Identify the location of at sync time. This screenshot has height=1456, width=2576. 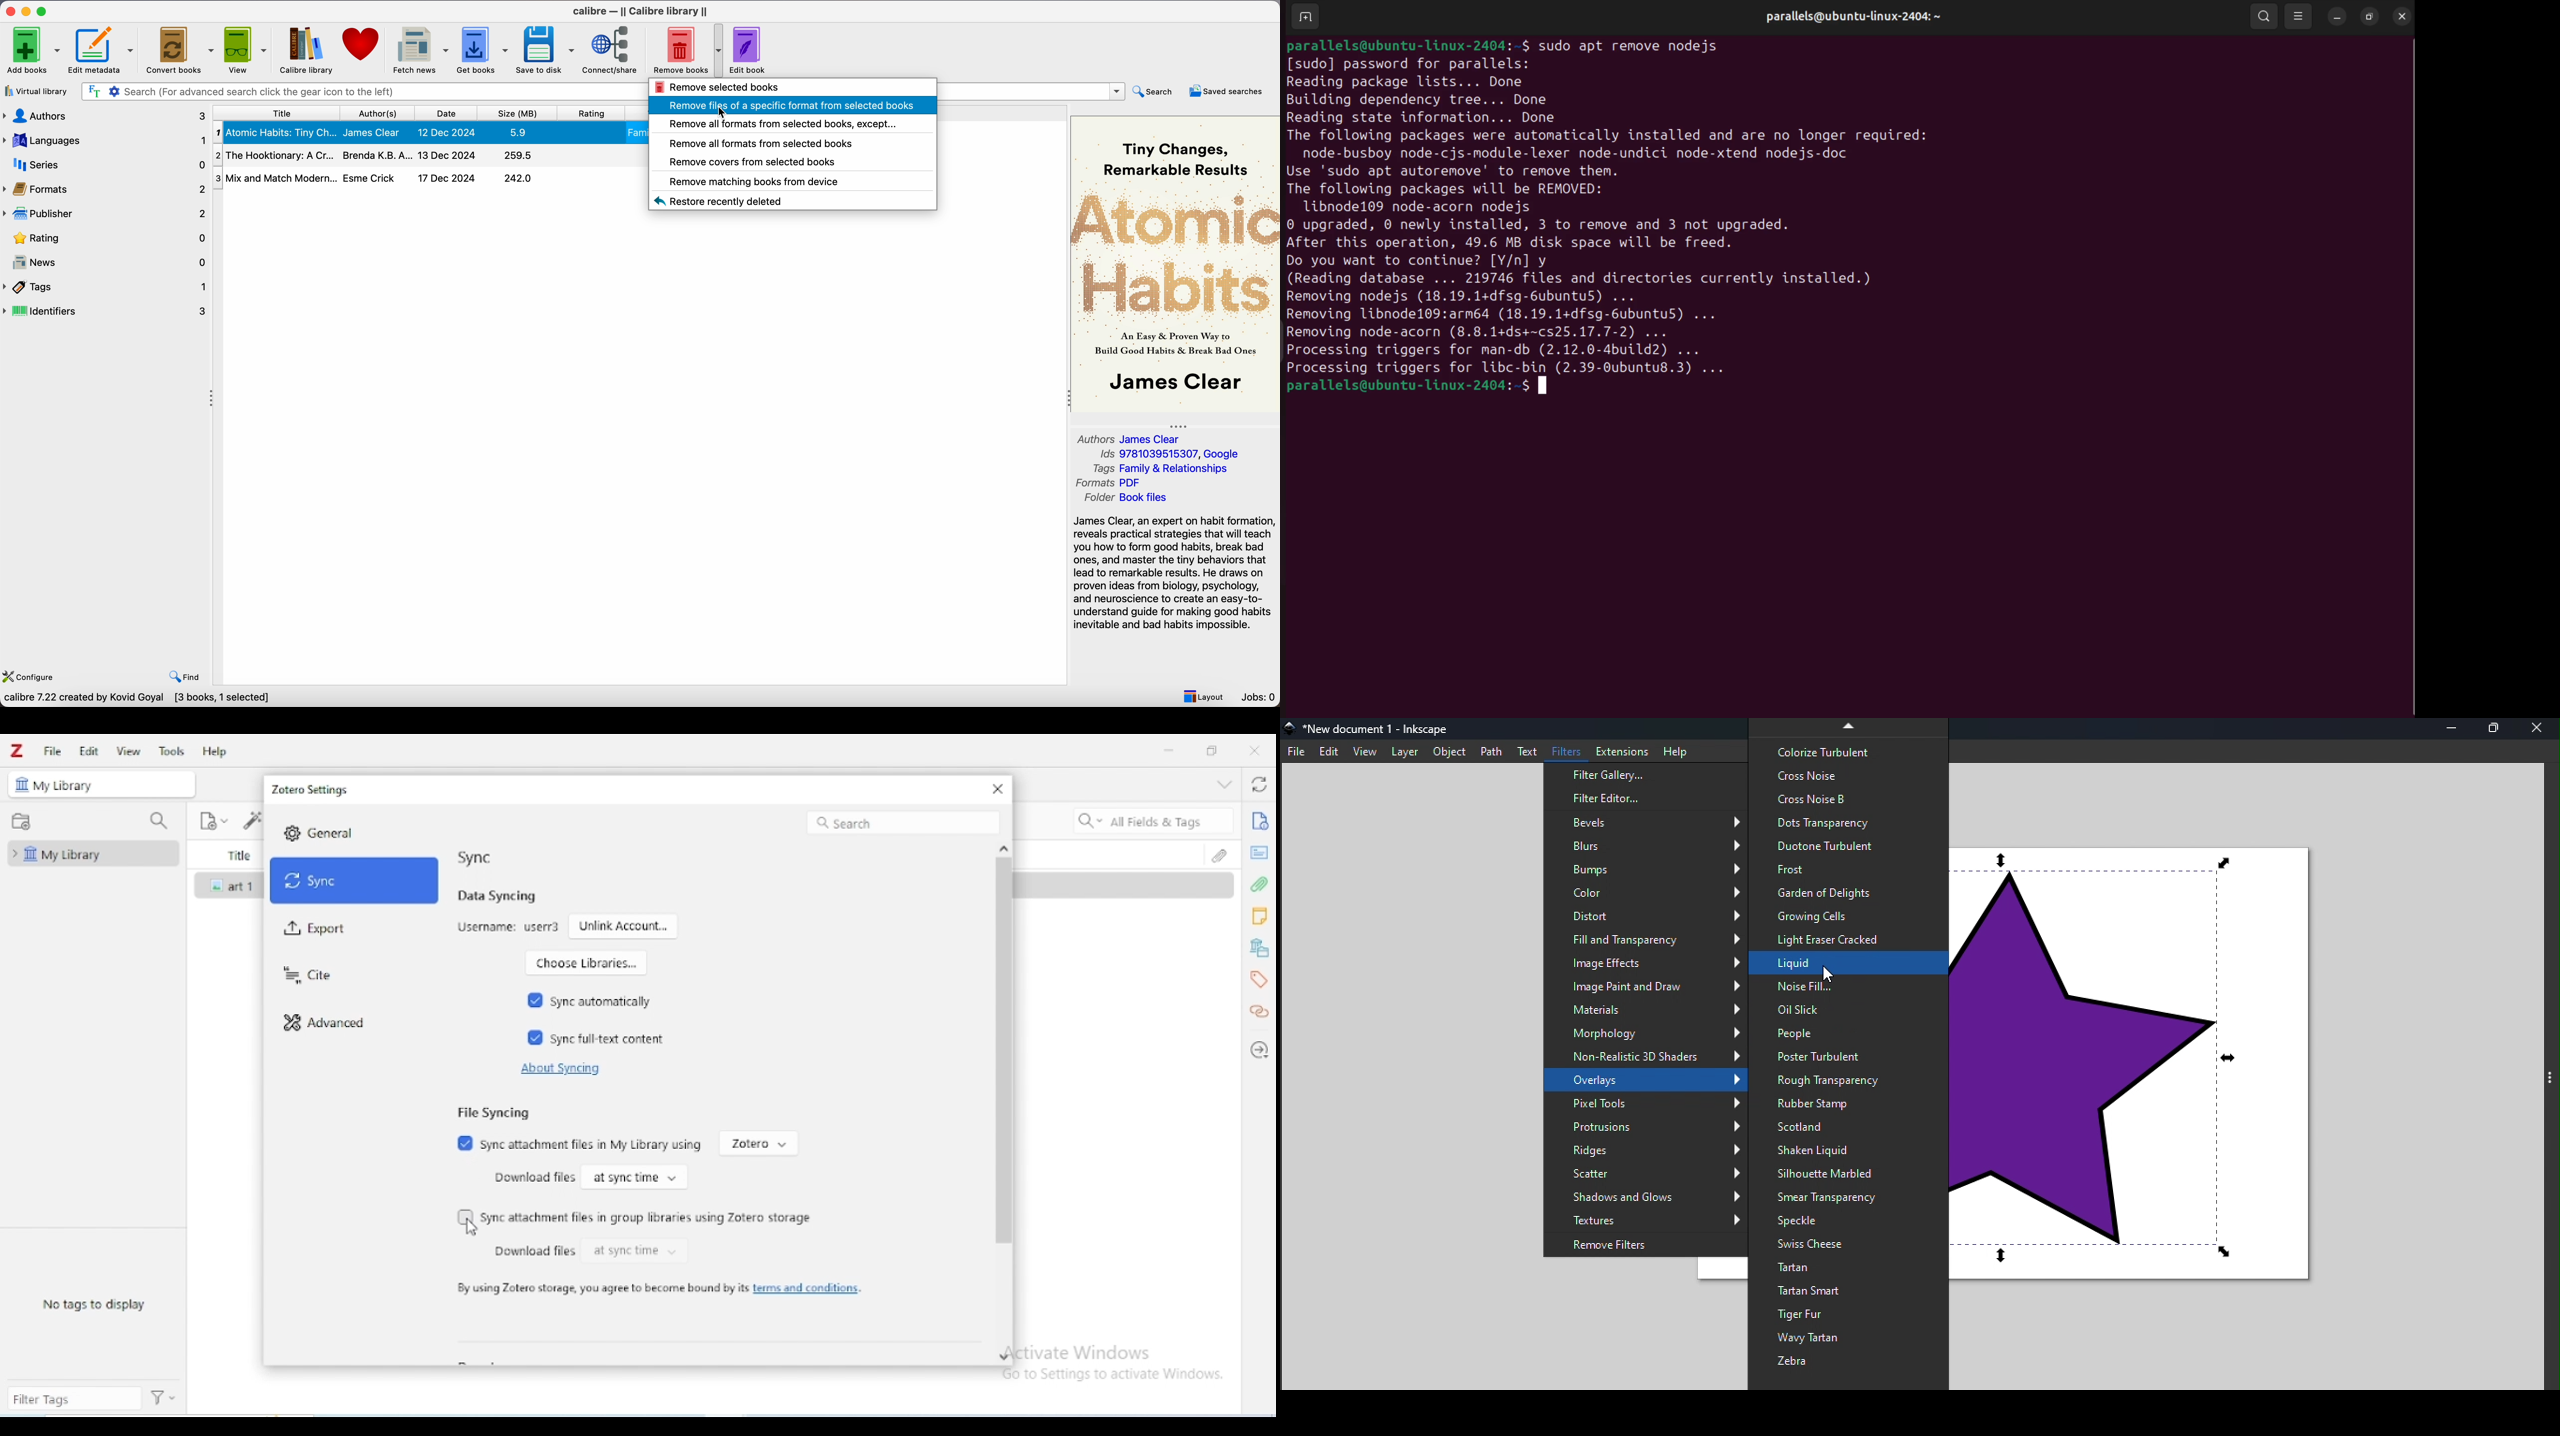
(635, 1177).